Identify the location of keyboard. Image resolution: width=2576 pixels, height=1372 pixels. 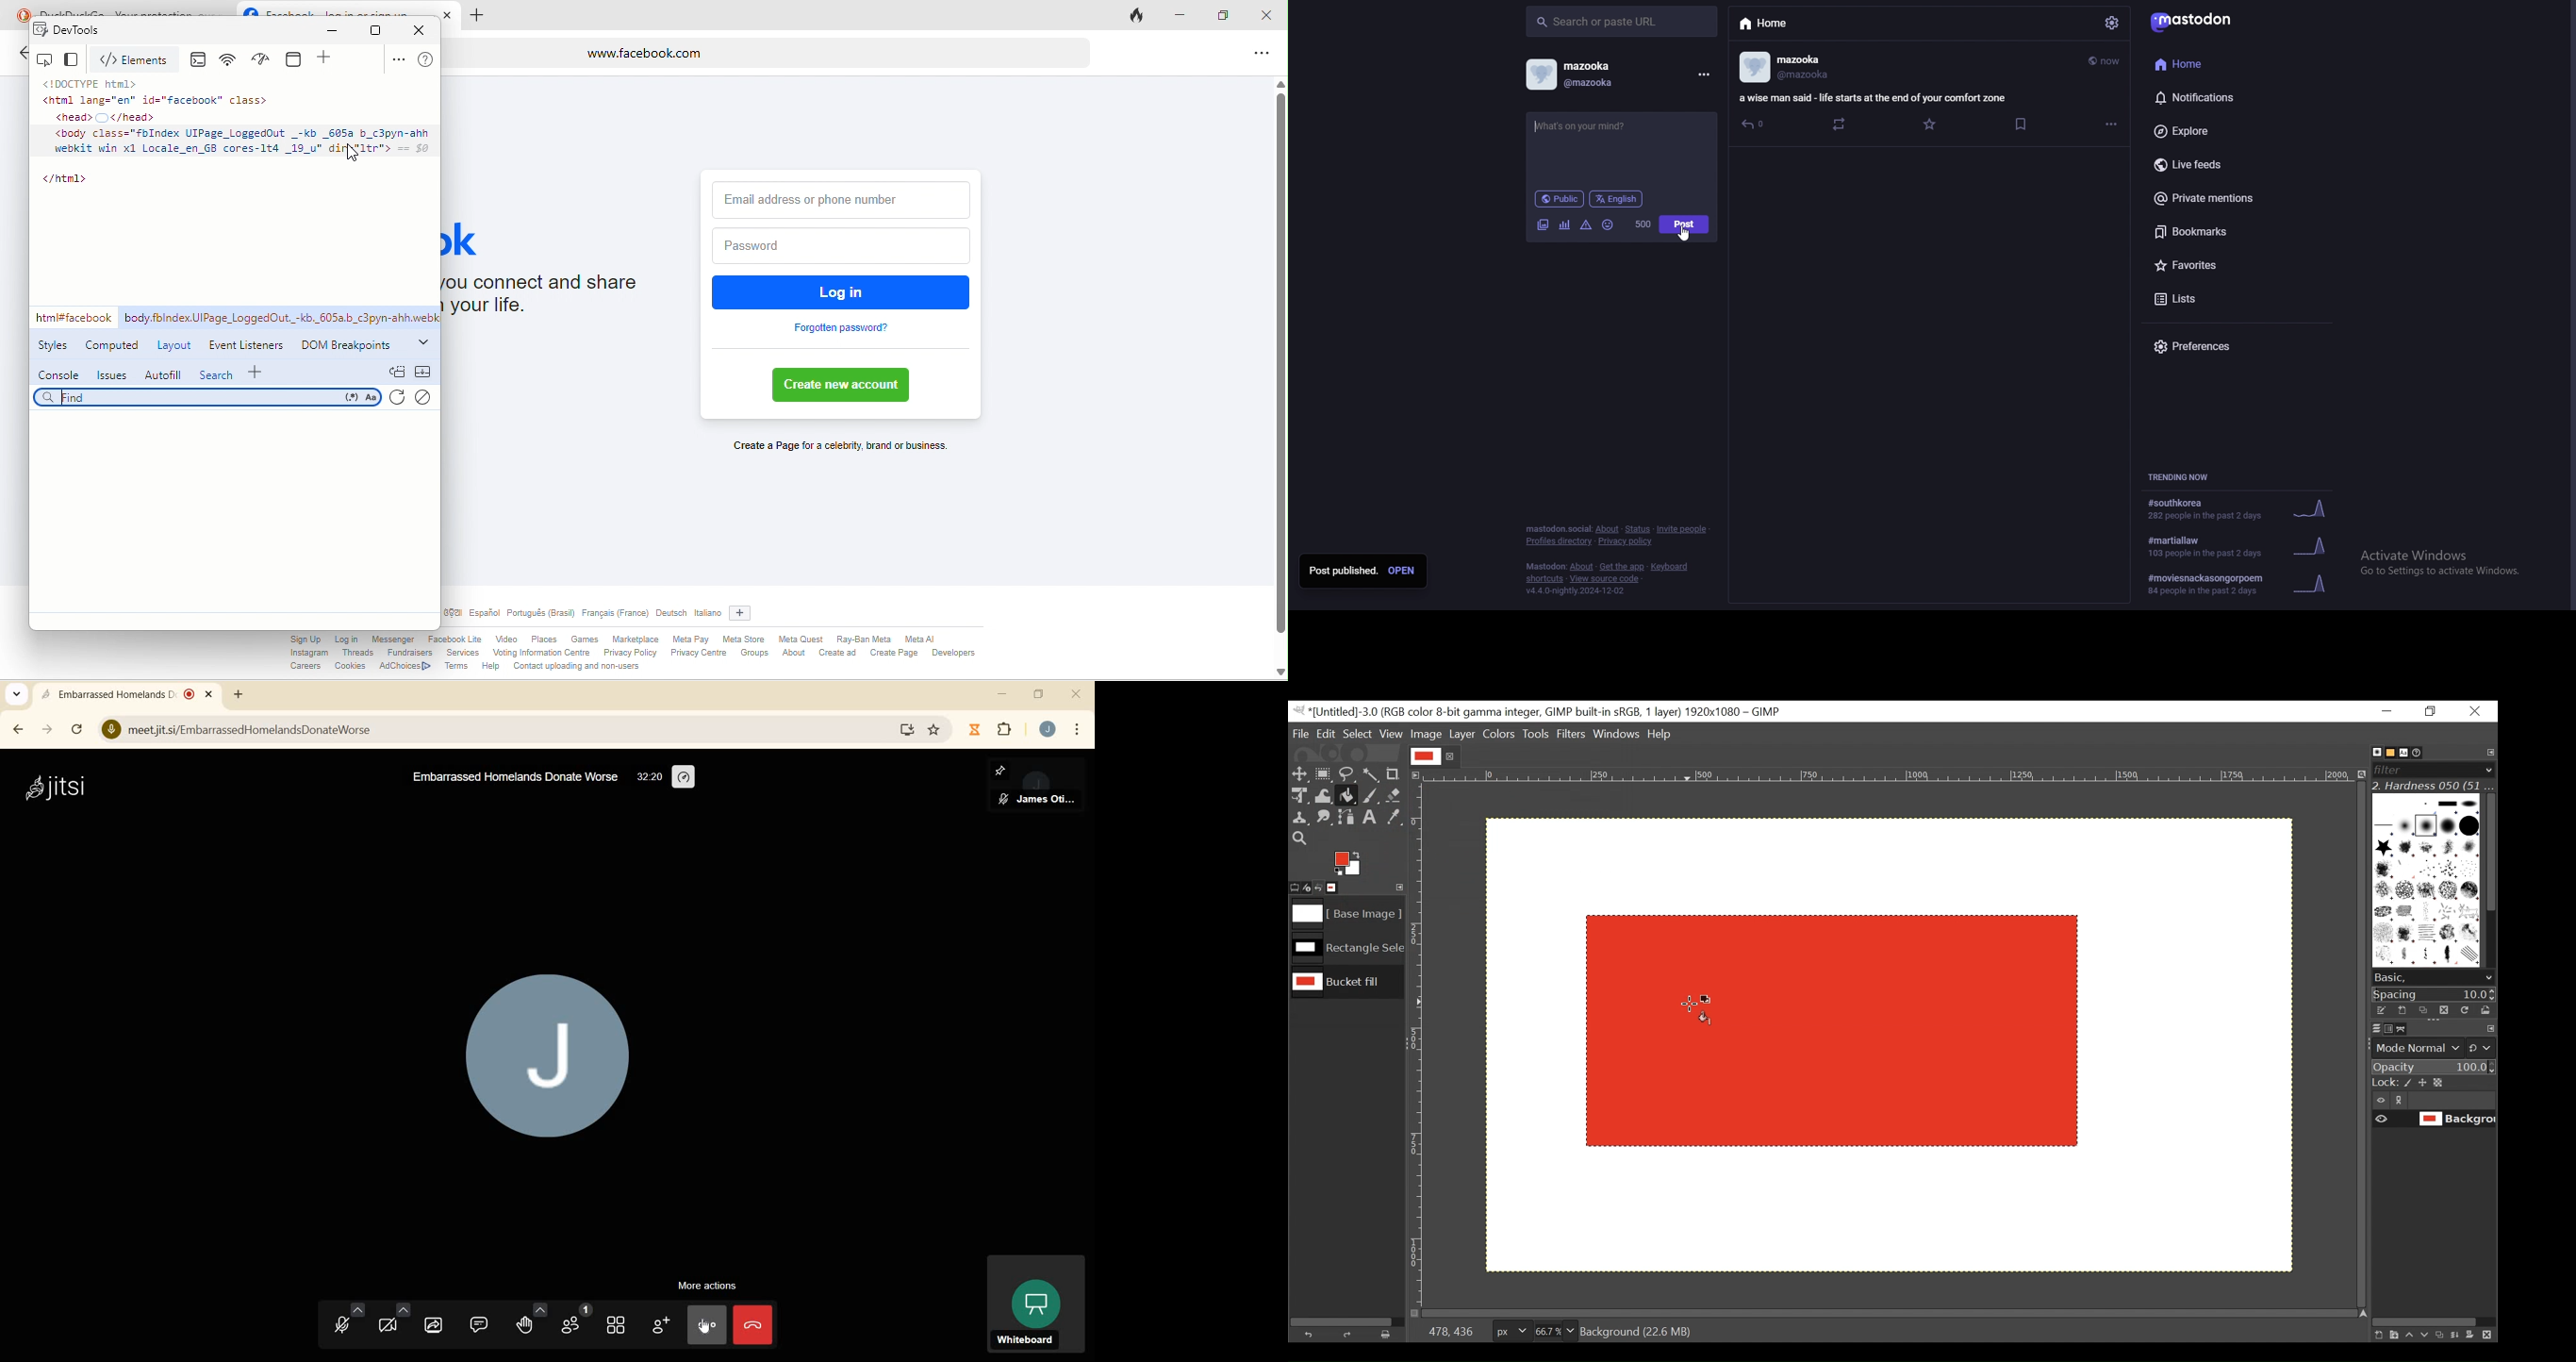
(1672, 567).